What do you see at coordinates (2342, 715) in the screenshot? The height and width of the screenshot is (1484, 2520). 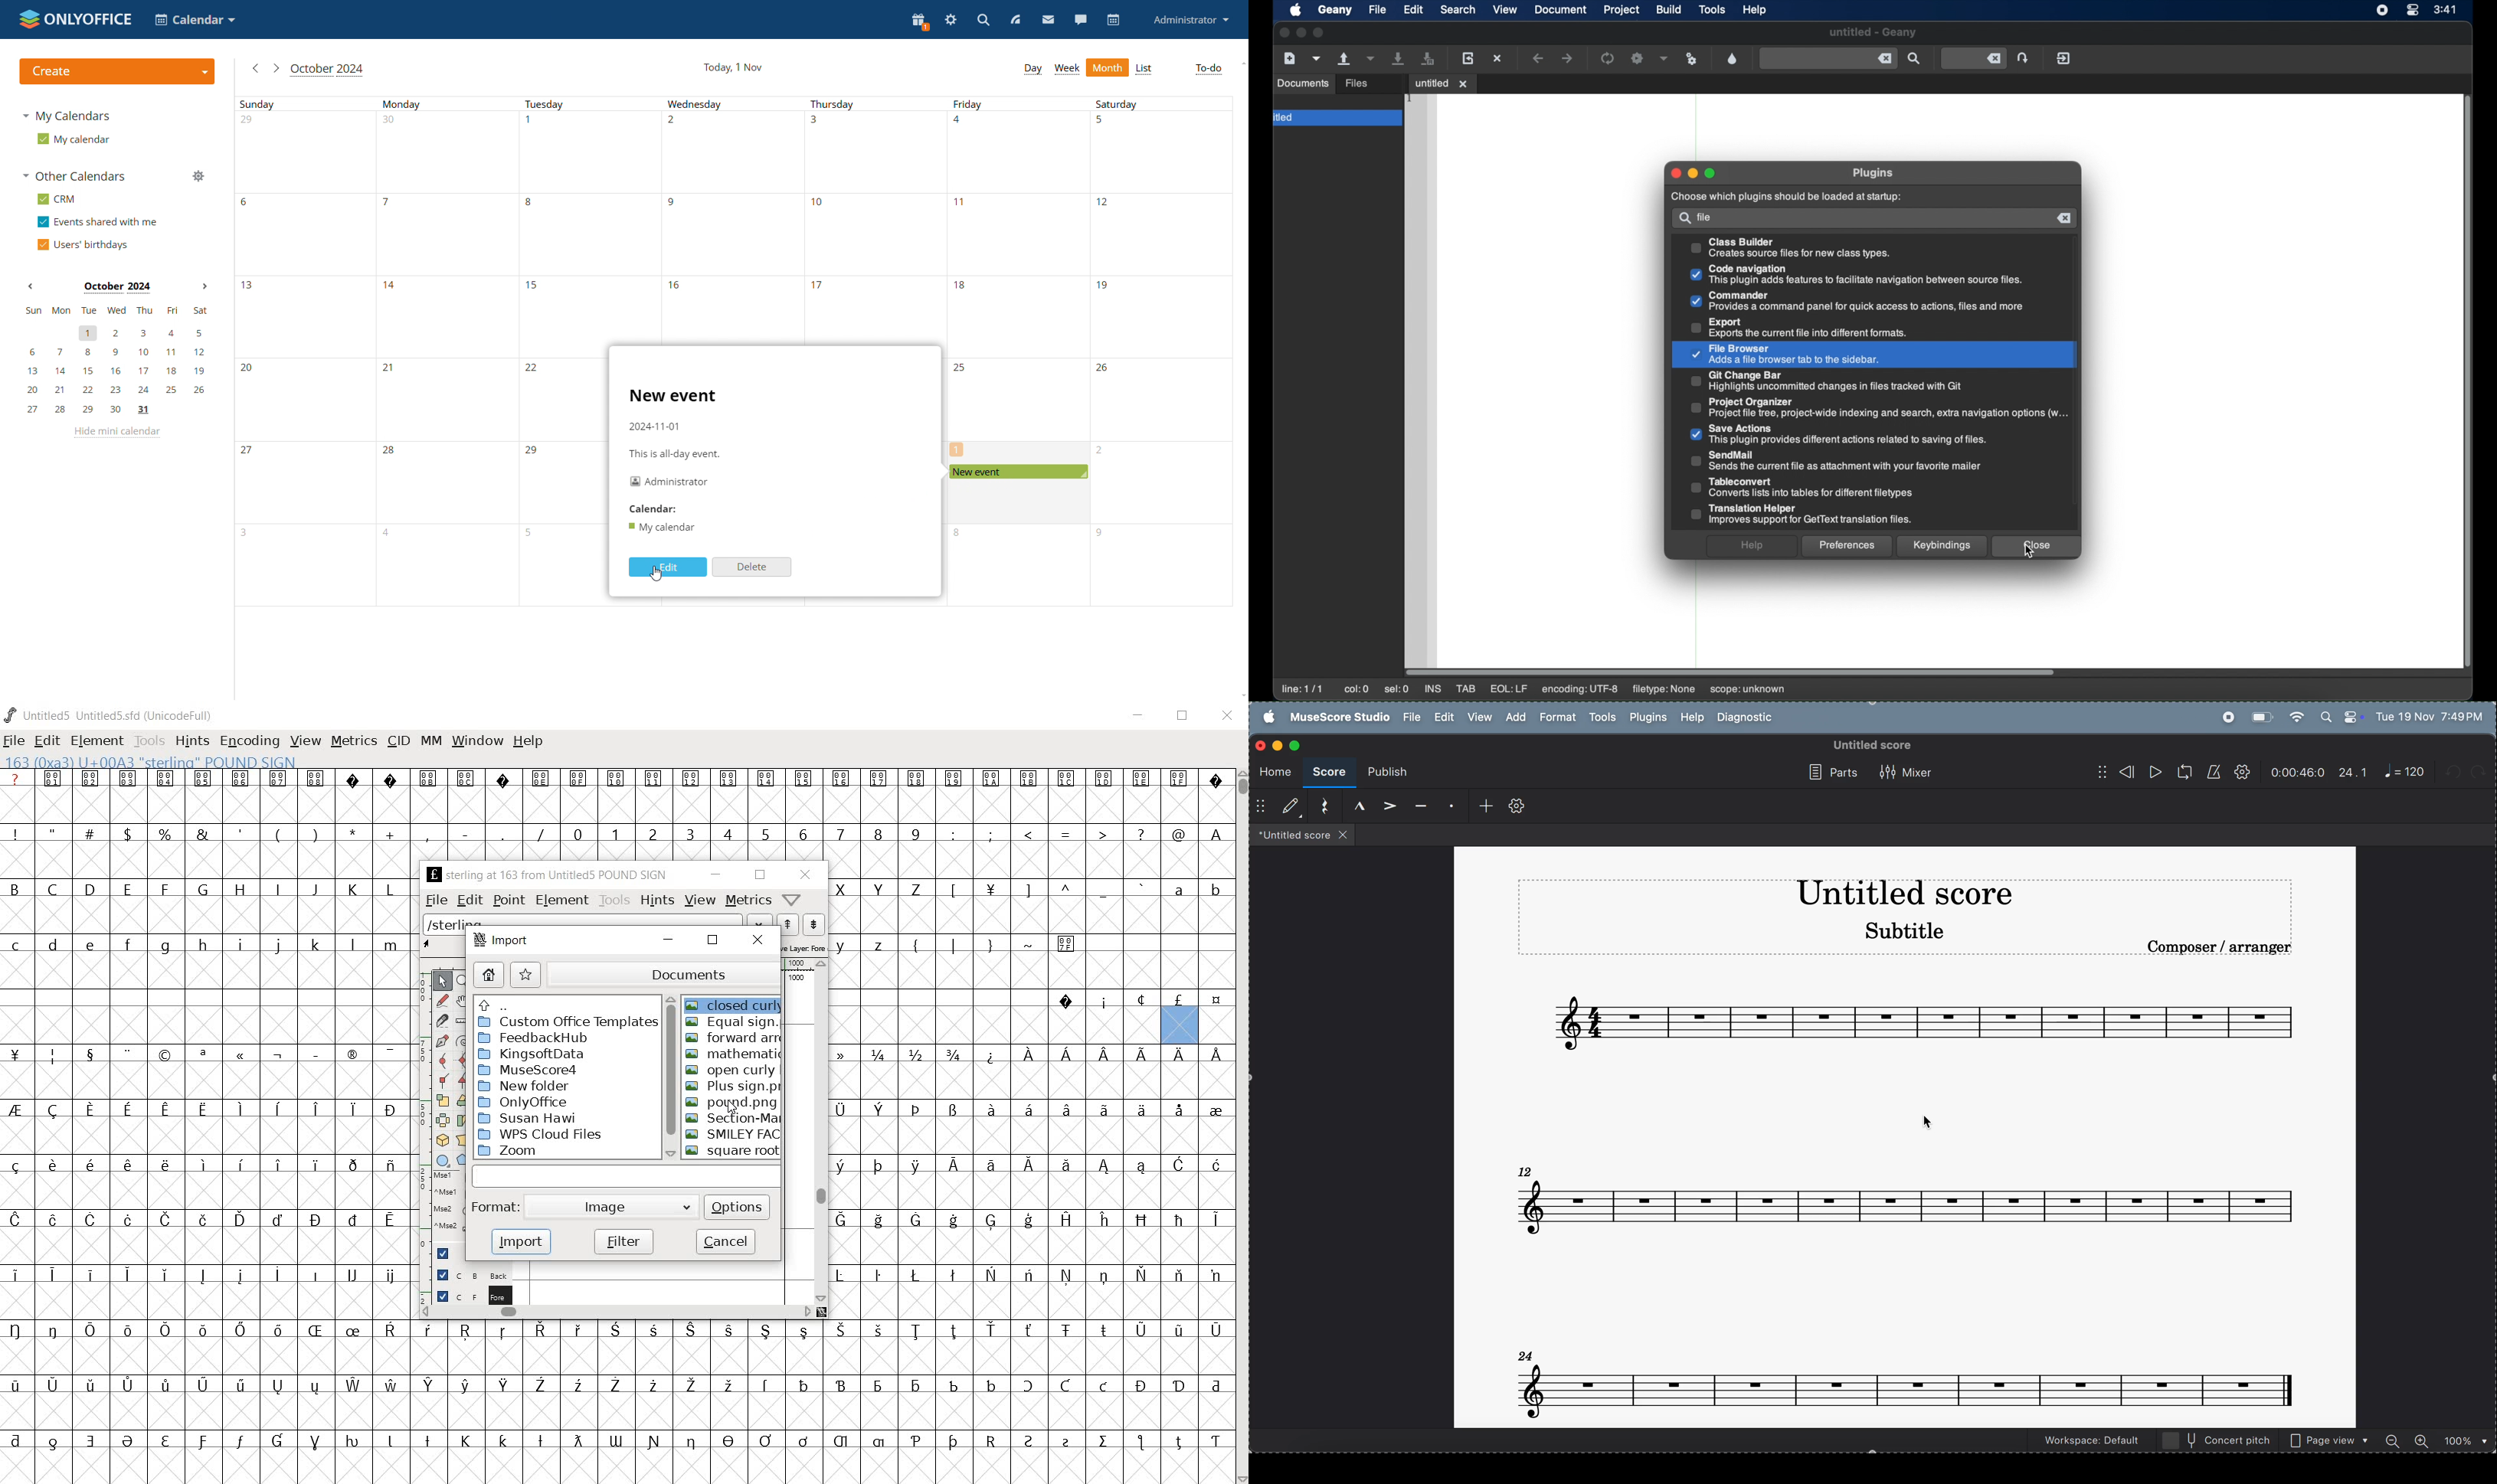 I see `apple widgets` at bounding box center [2342, 715].